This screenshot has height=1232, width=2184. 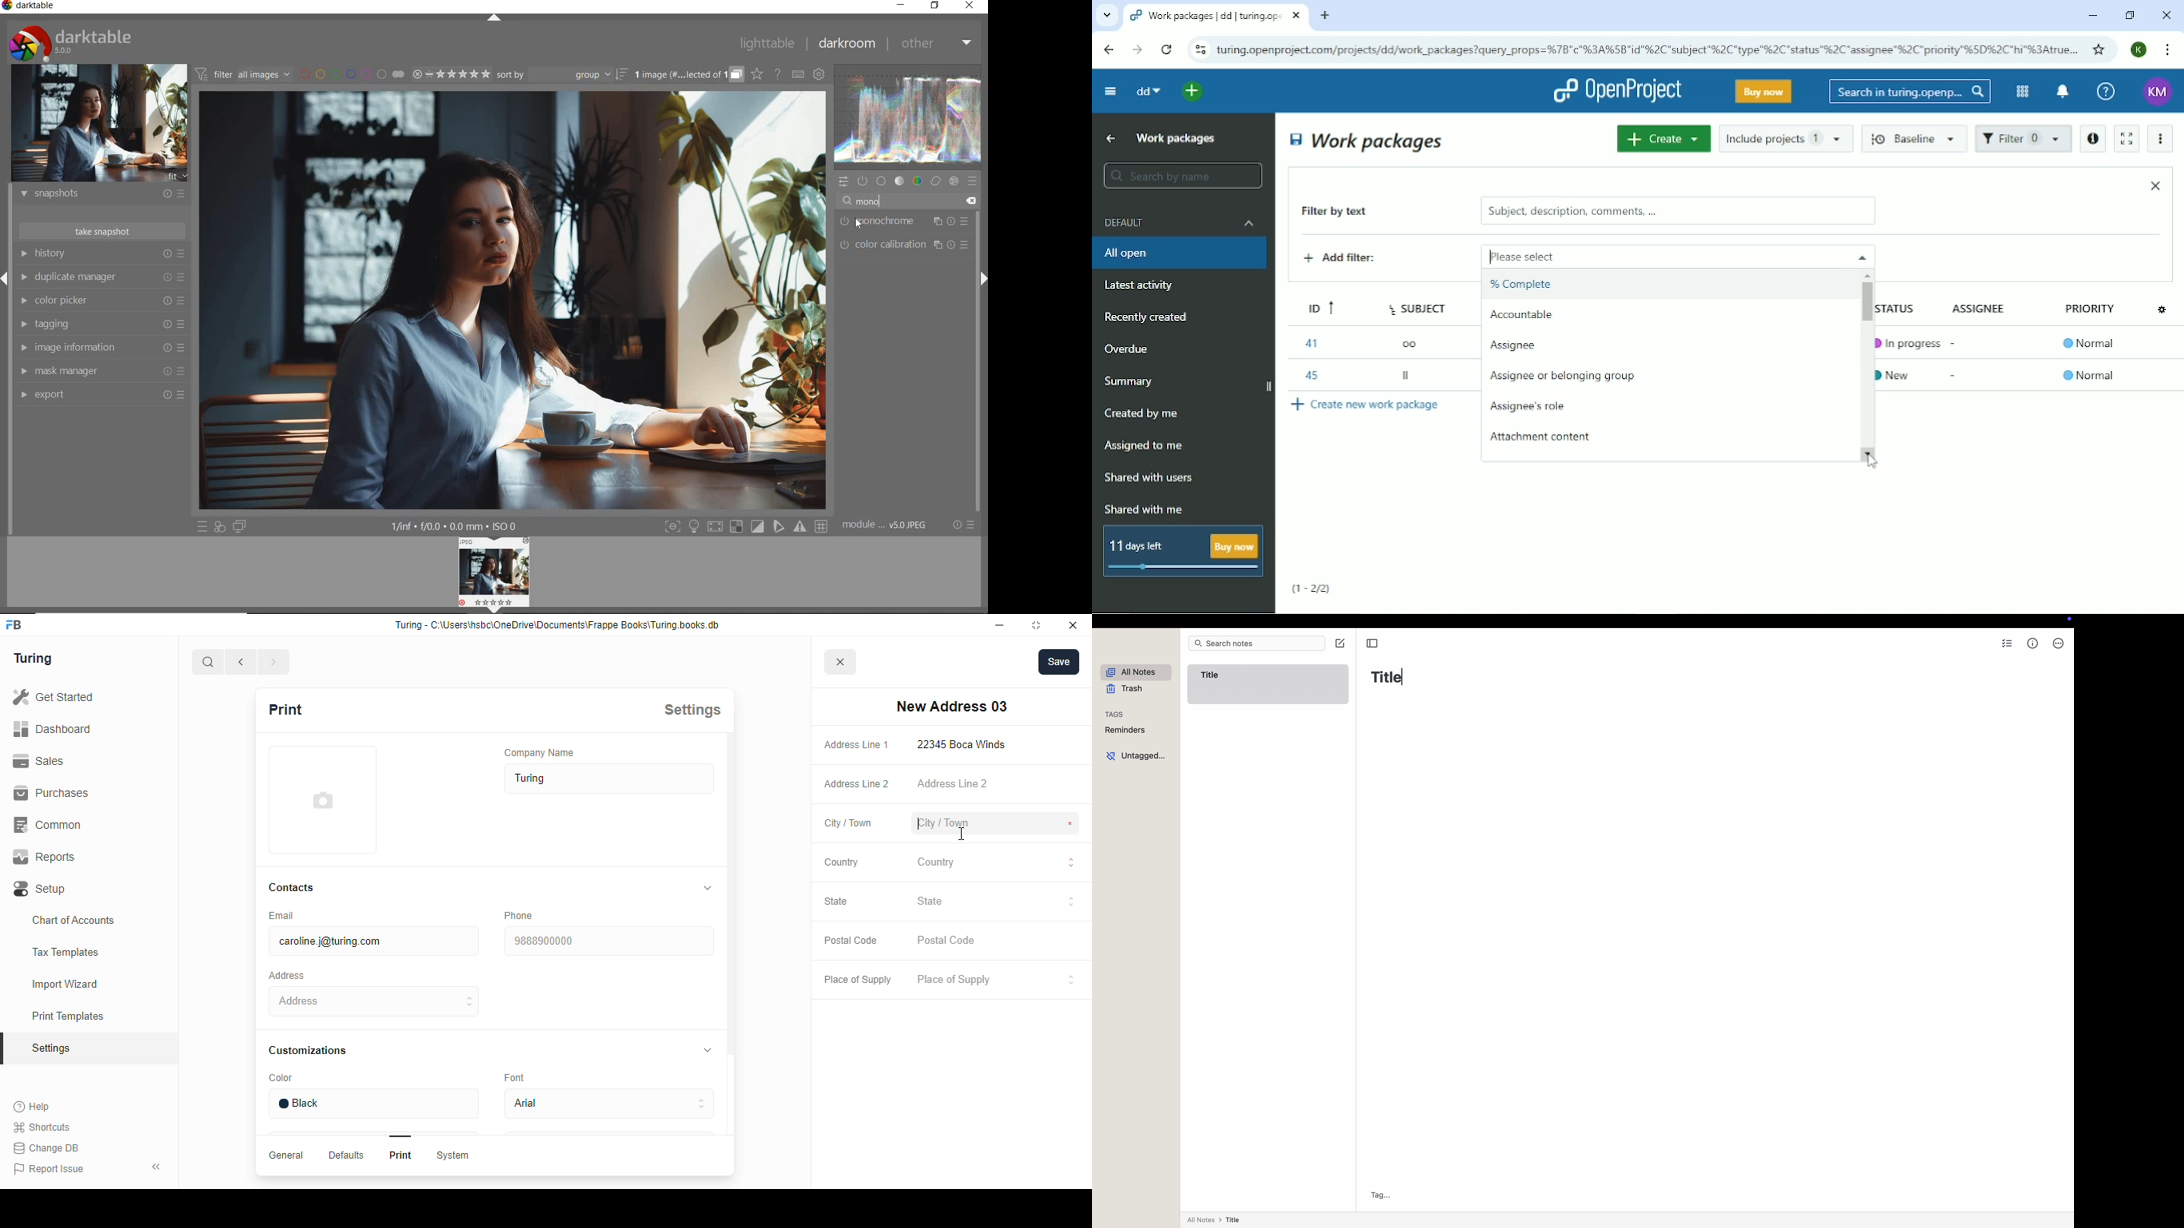 What do you see at coordinates (1268, 684) in the screenshot?
I see `Title` at bounding box center [1268, 684].